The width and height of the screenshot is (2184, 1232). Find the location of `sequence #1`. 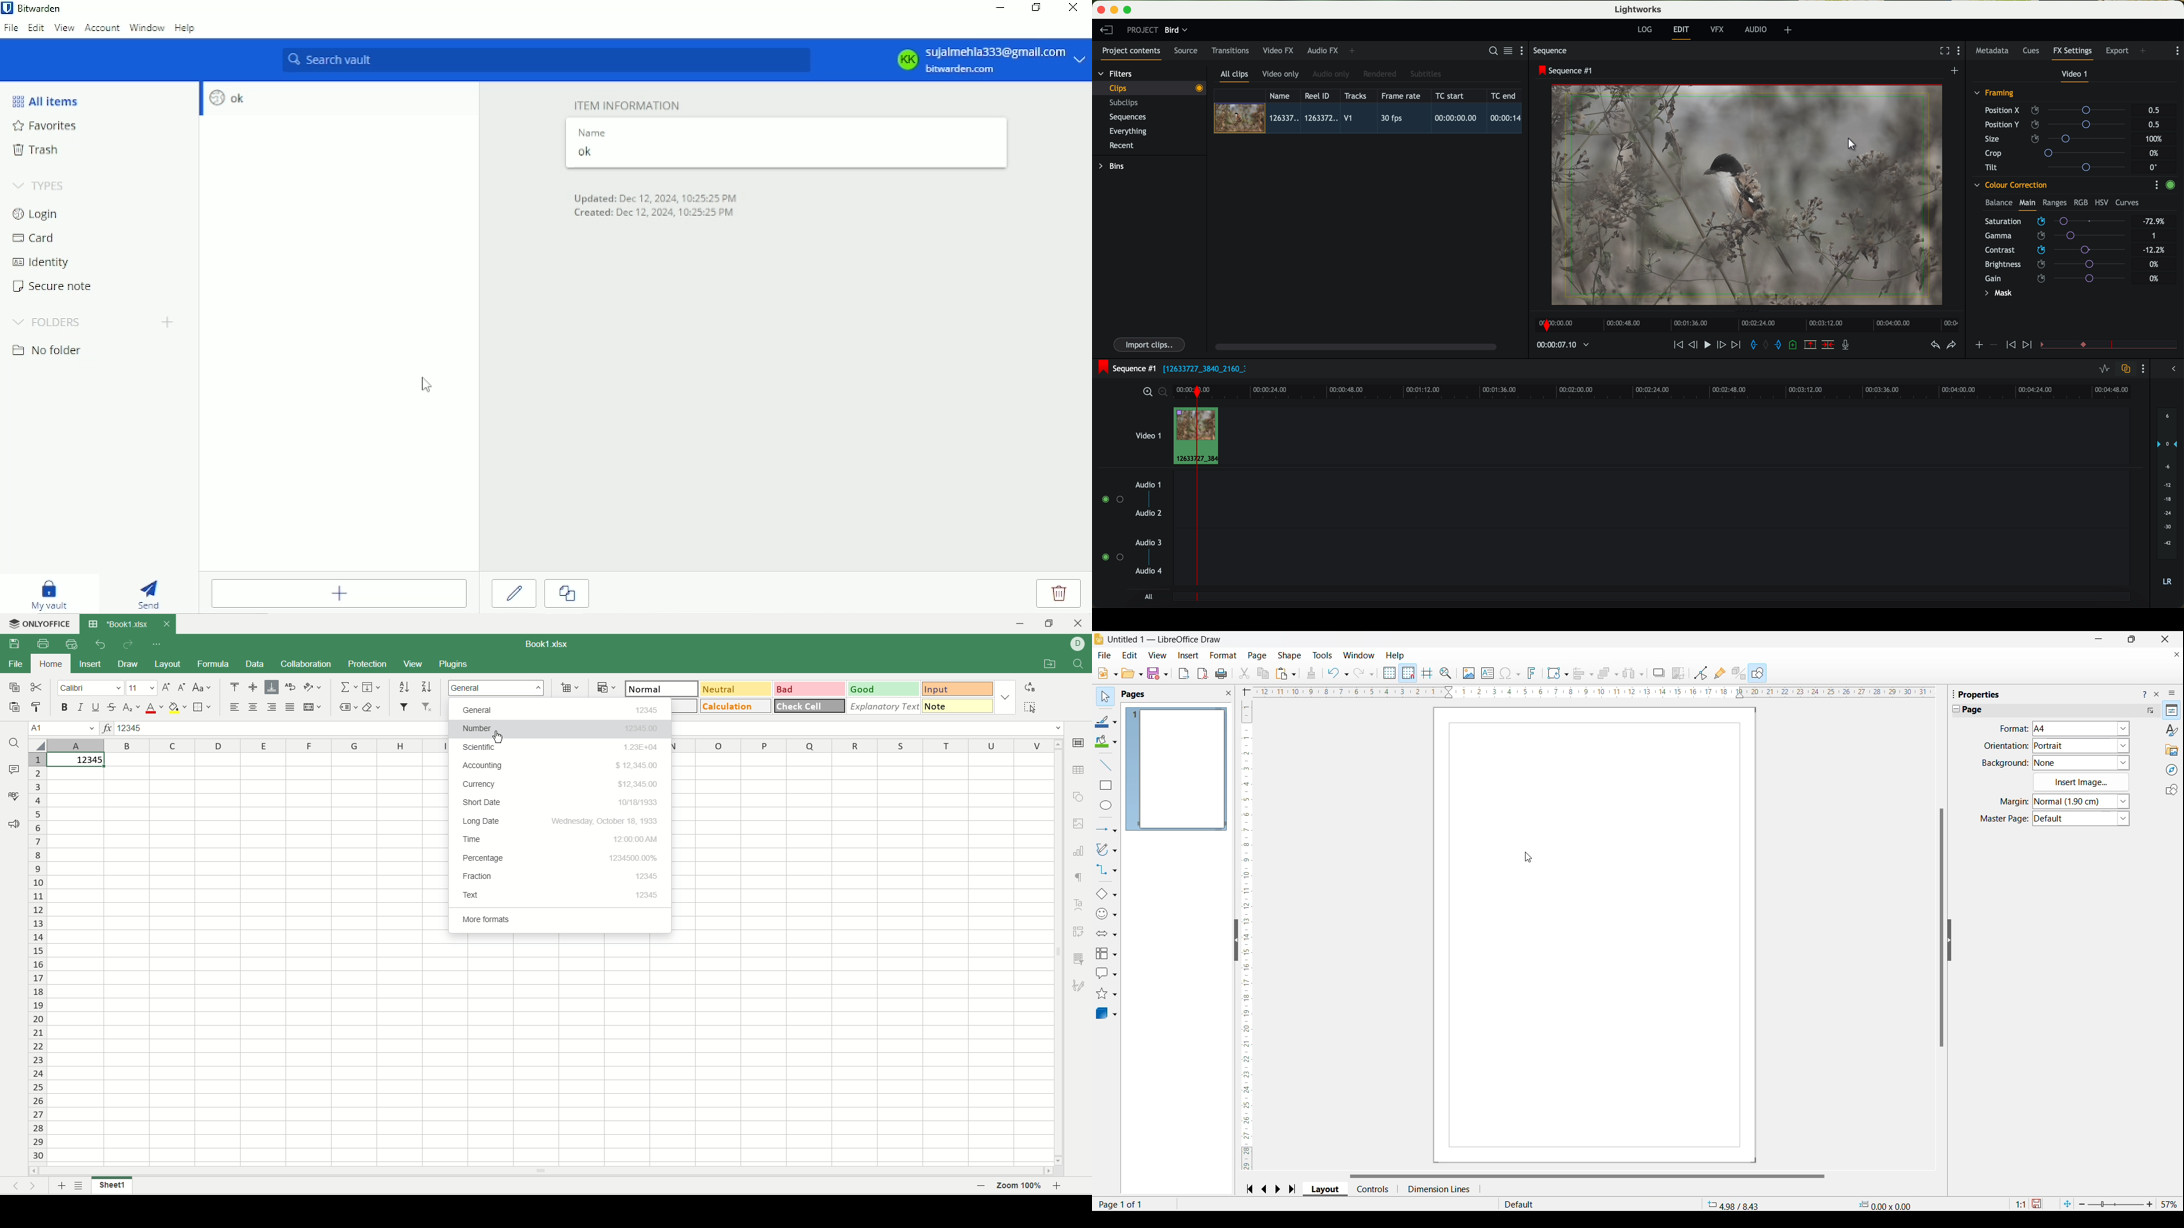

sequence #1 is located at coordinates (1566, 71).